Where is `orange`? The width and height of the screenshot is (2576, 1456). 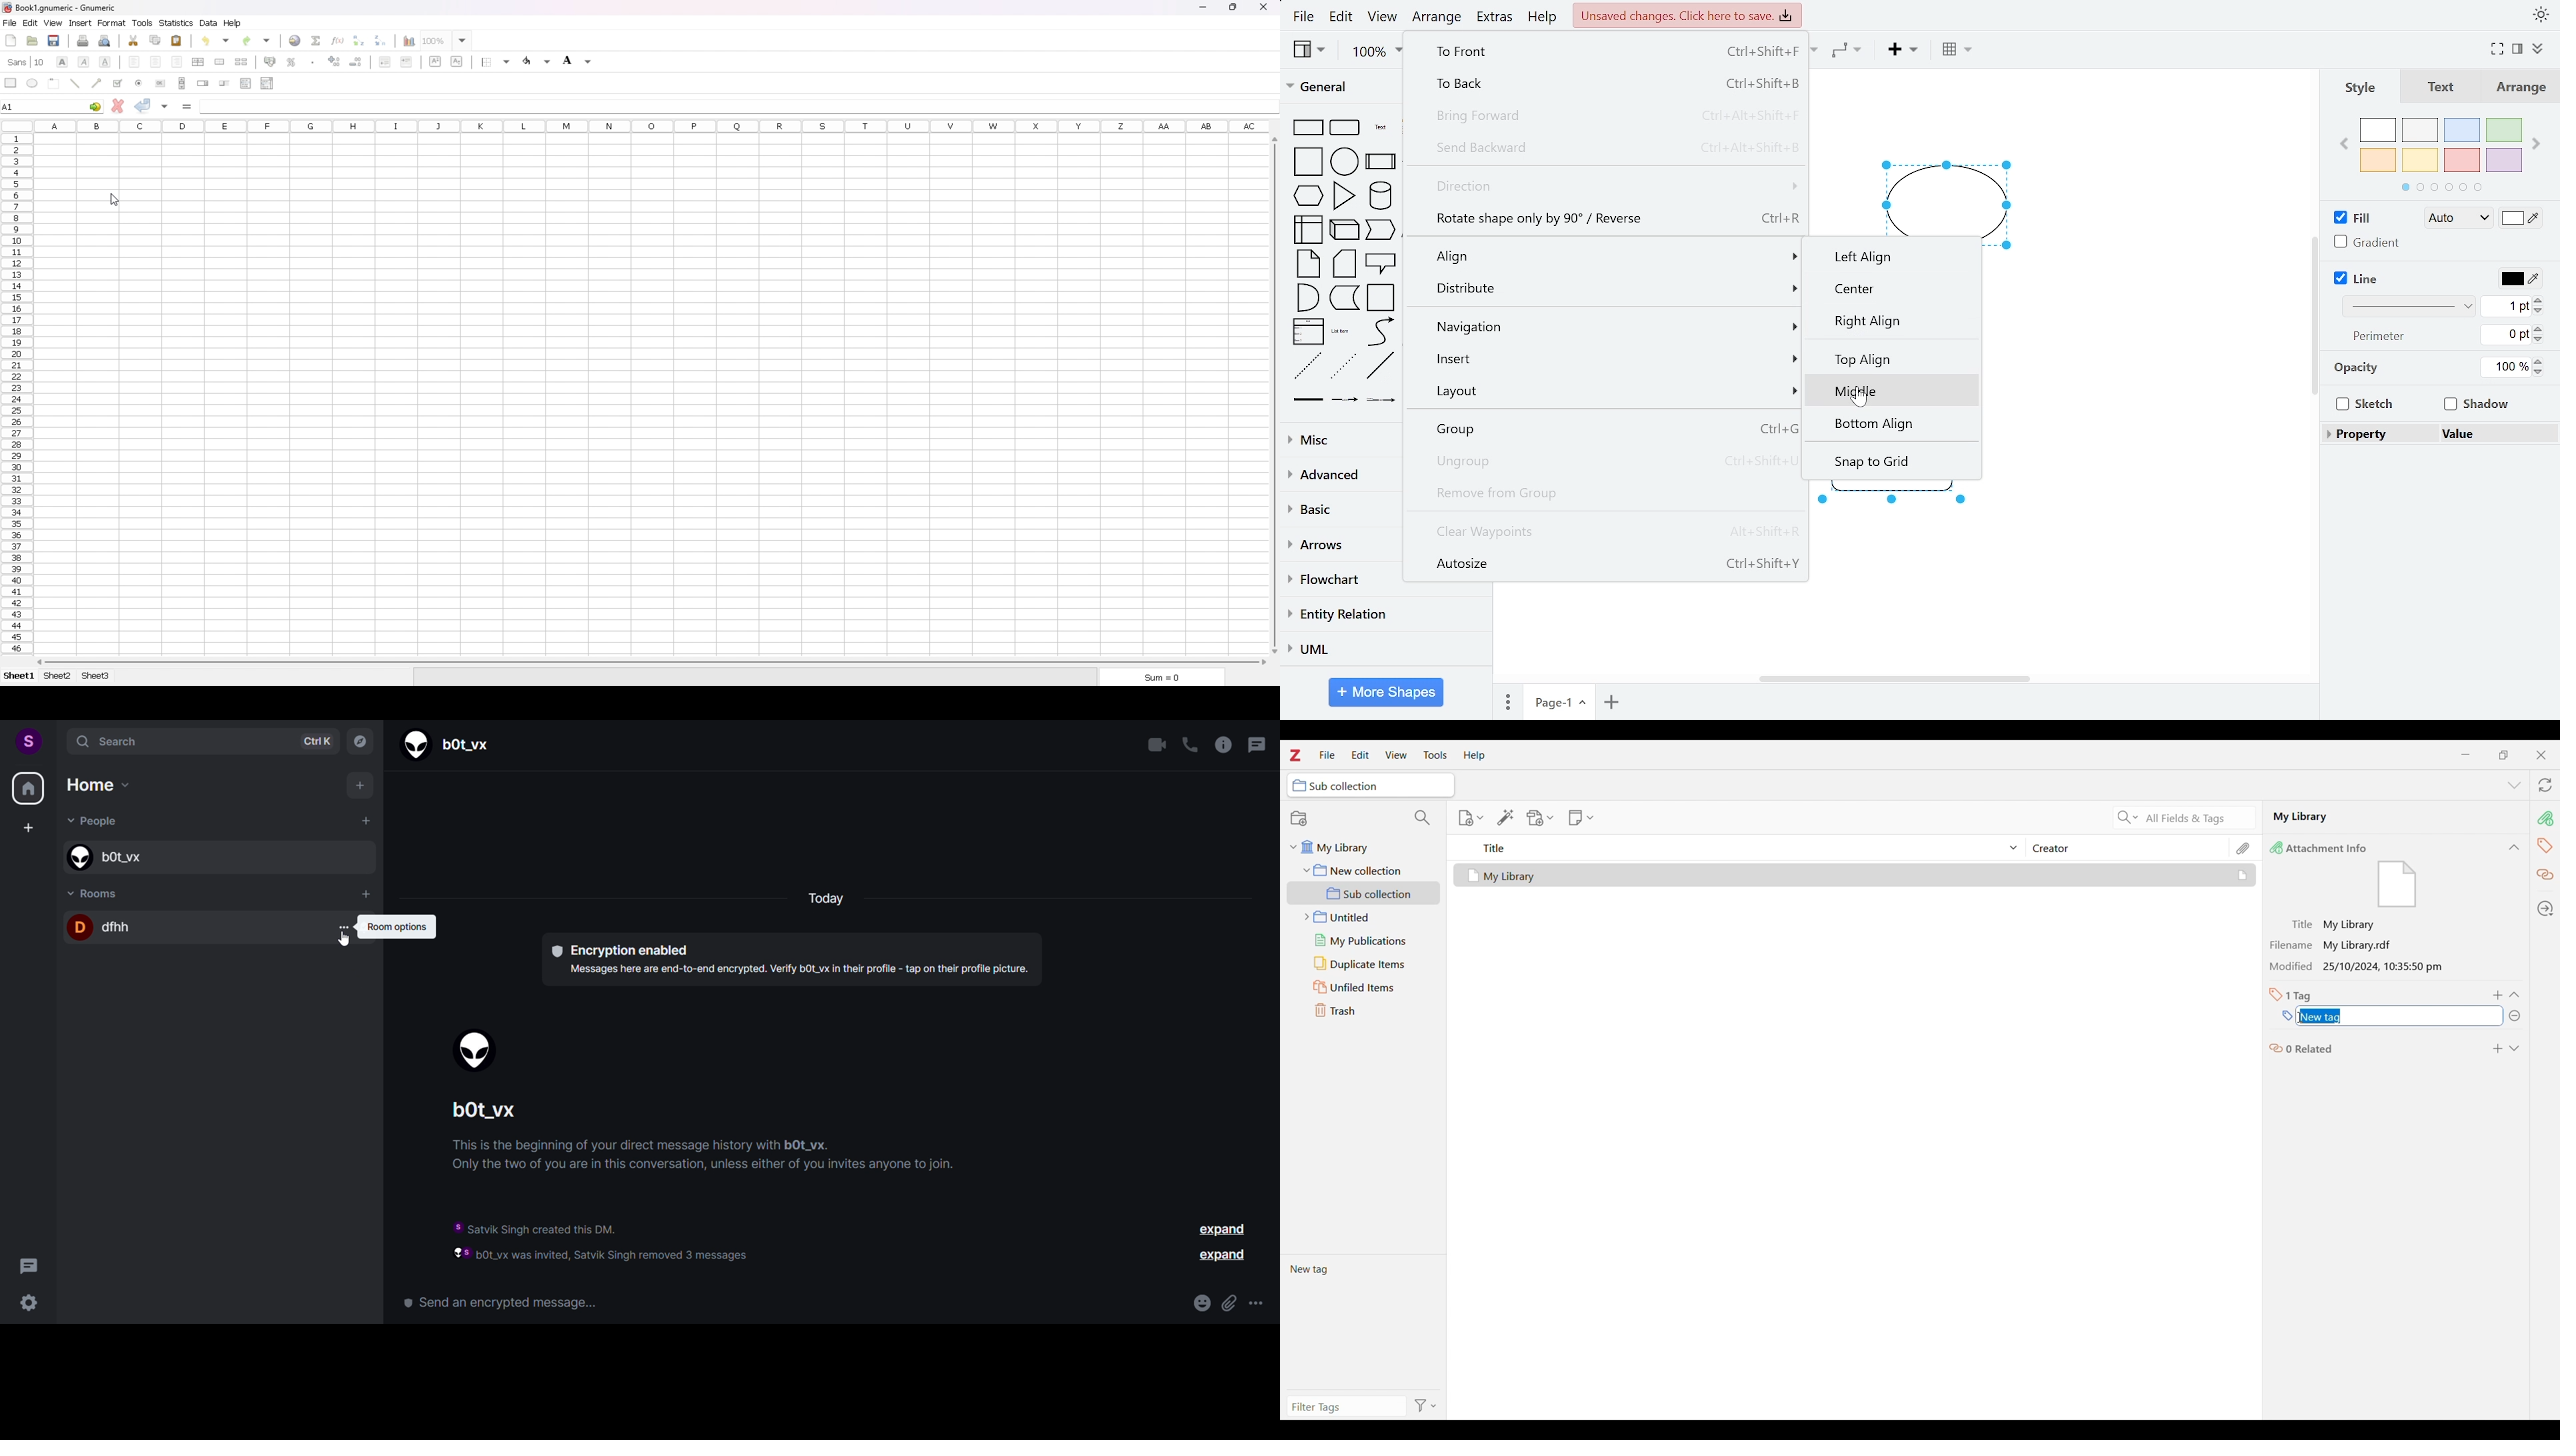
orange is located at coordinates (2378, 160).